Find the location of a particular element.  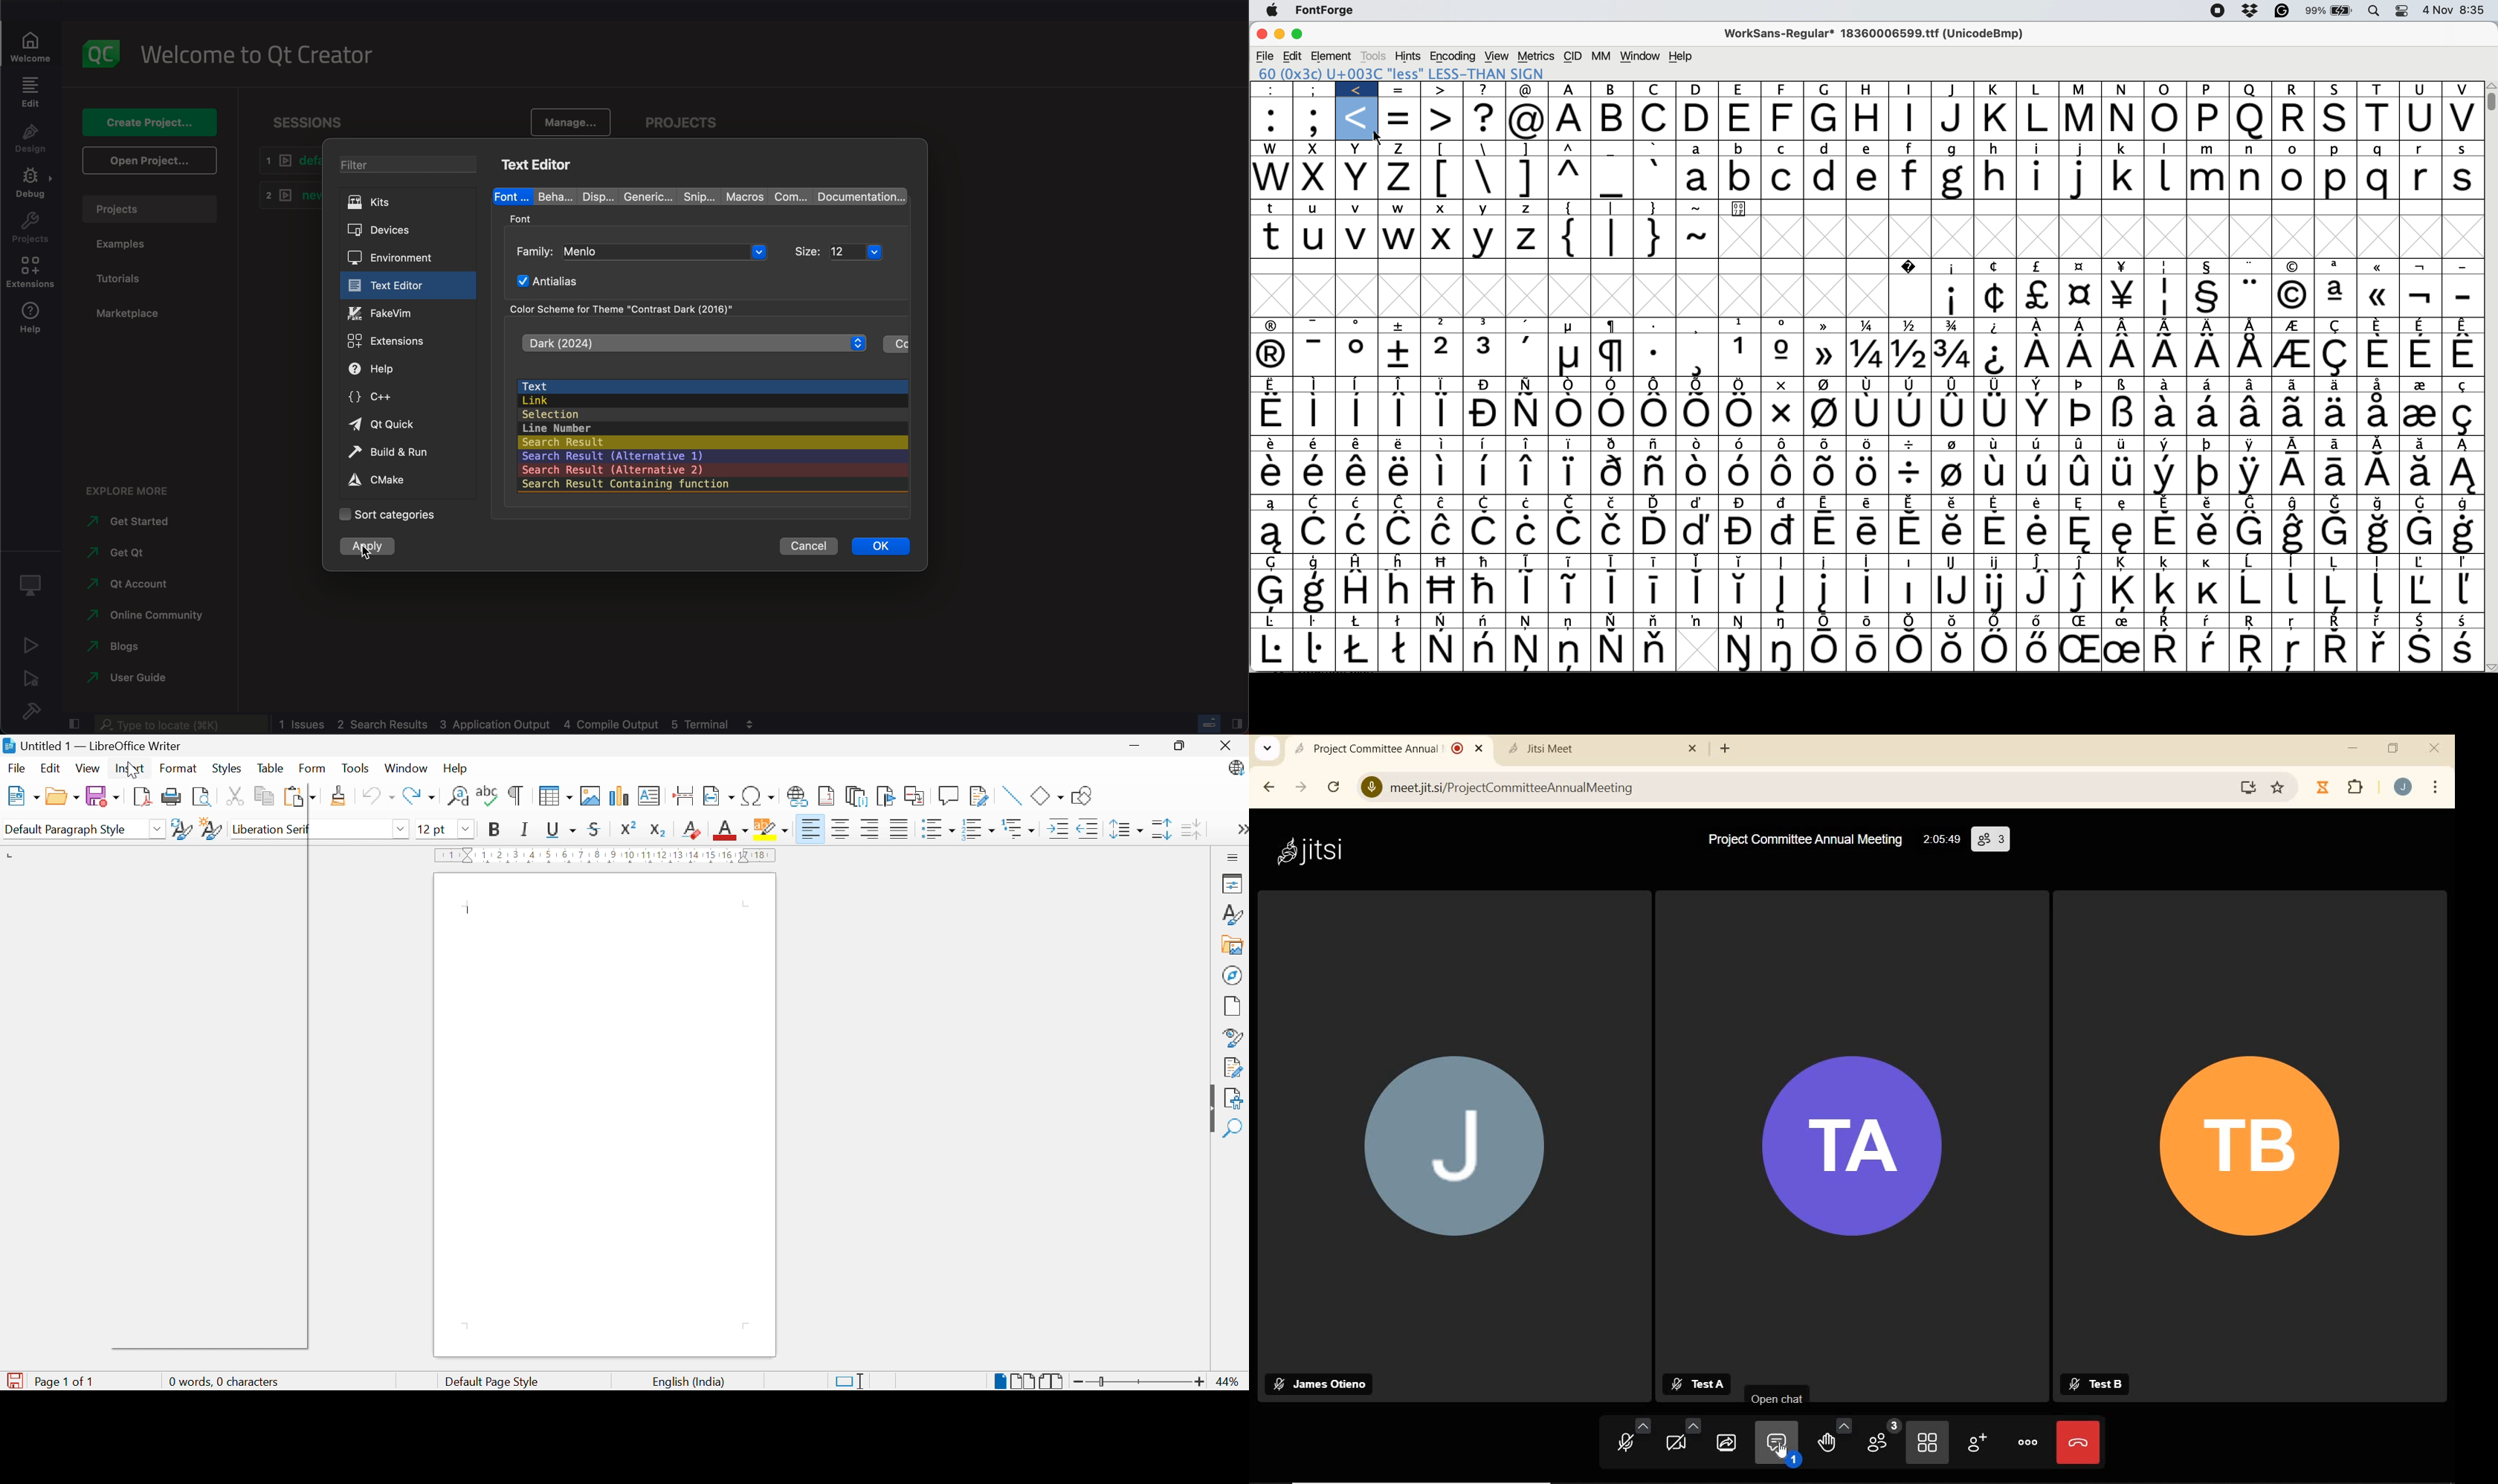

Symbol is located at coordinates (1952, 502).